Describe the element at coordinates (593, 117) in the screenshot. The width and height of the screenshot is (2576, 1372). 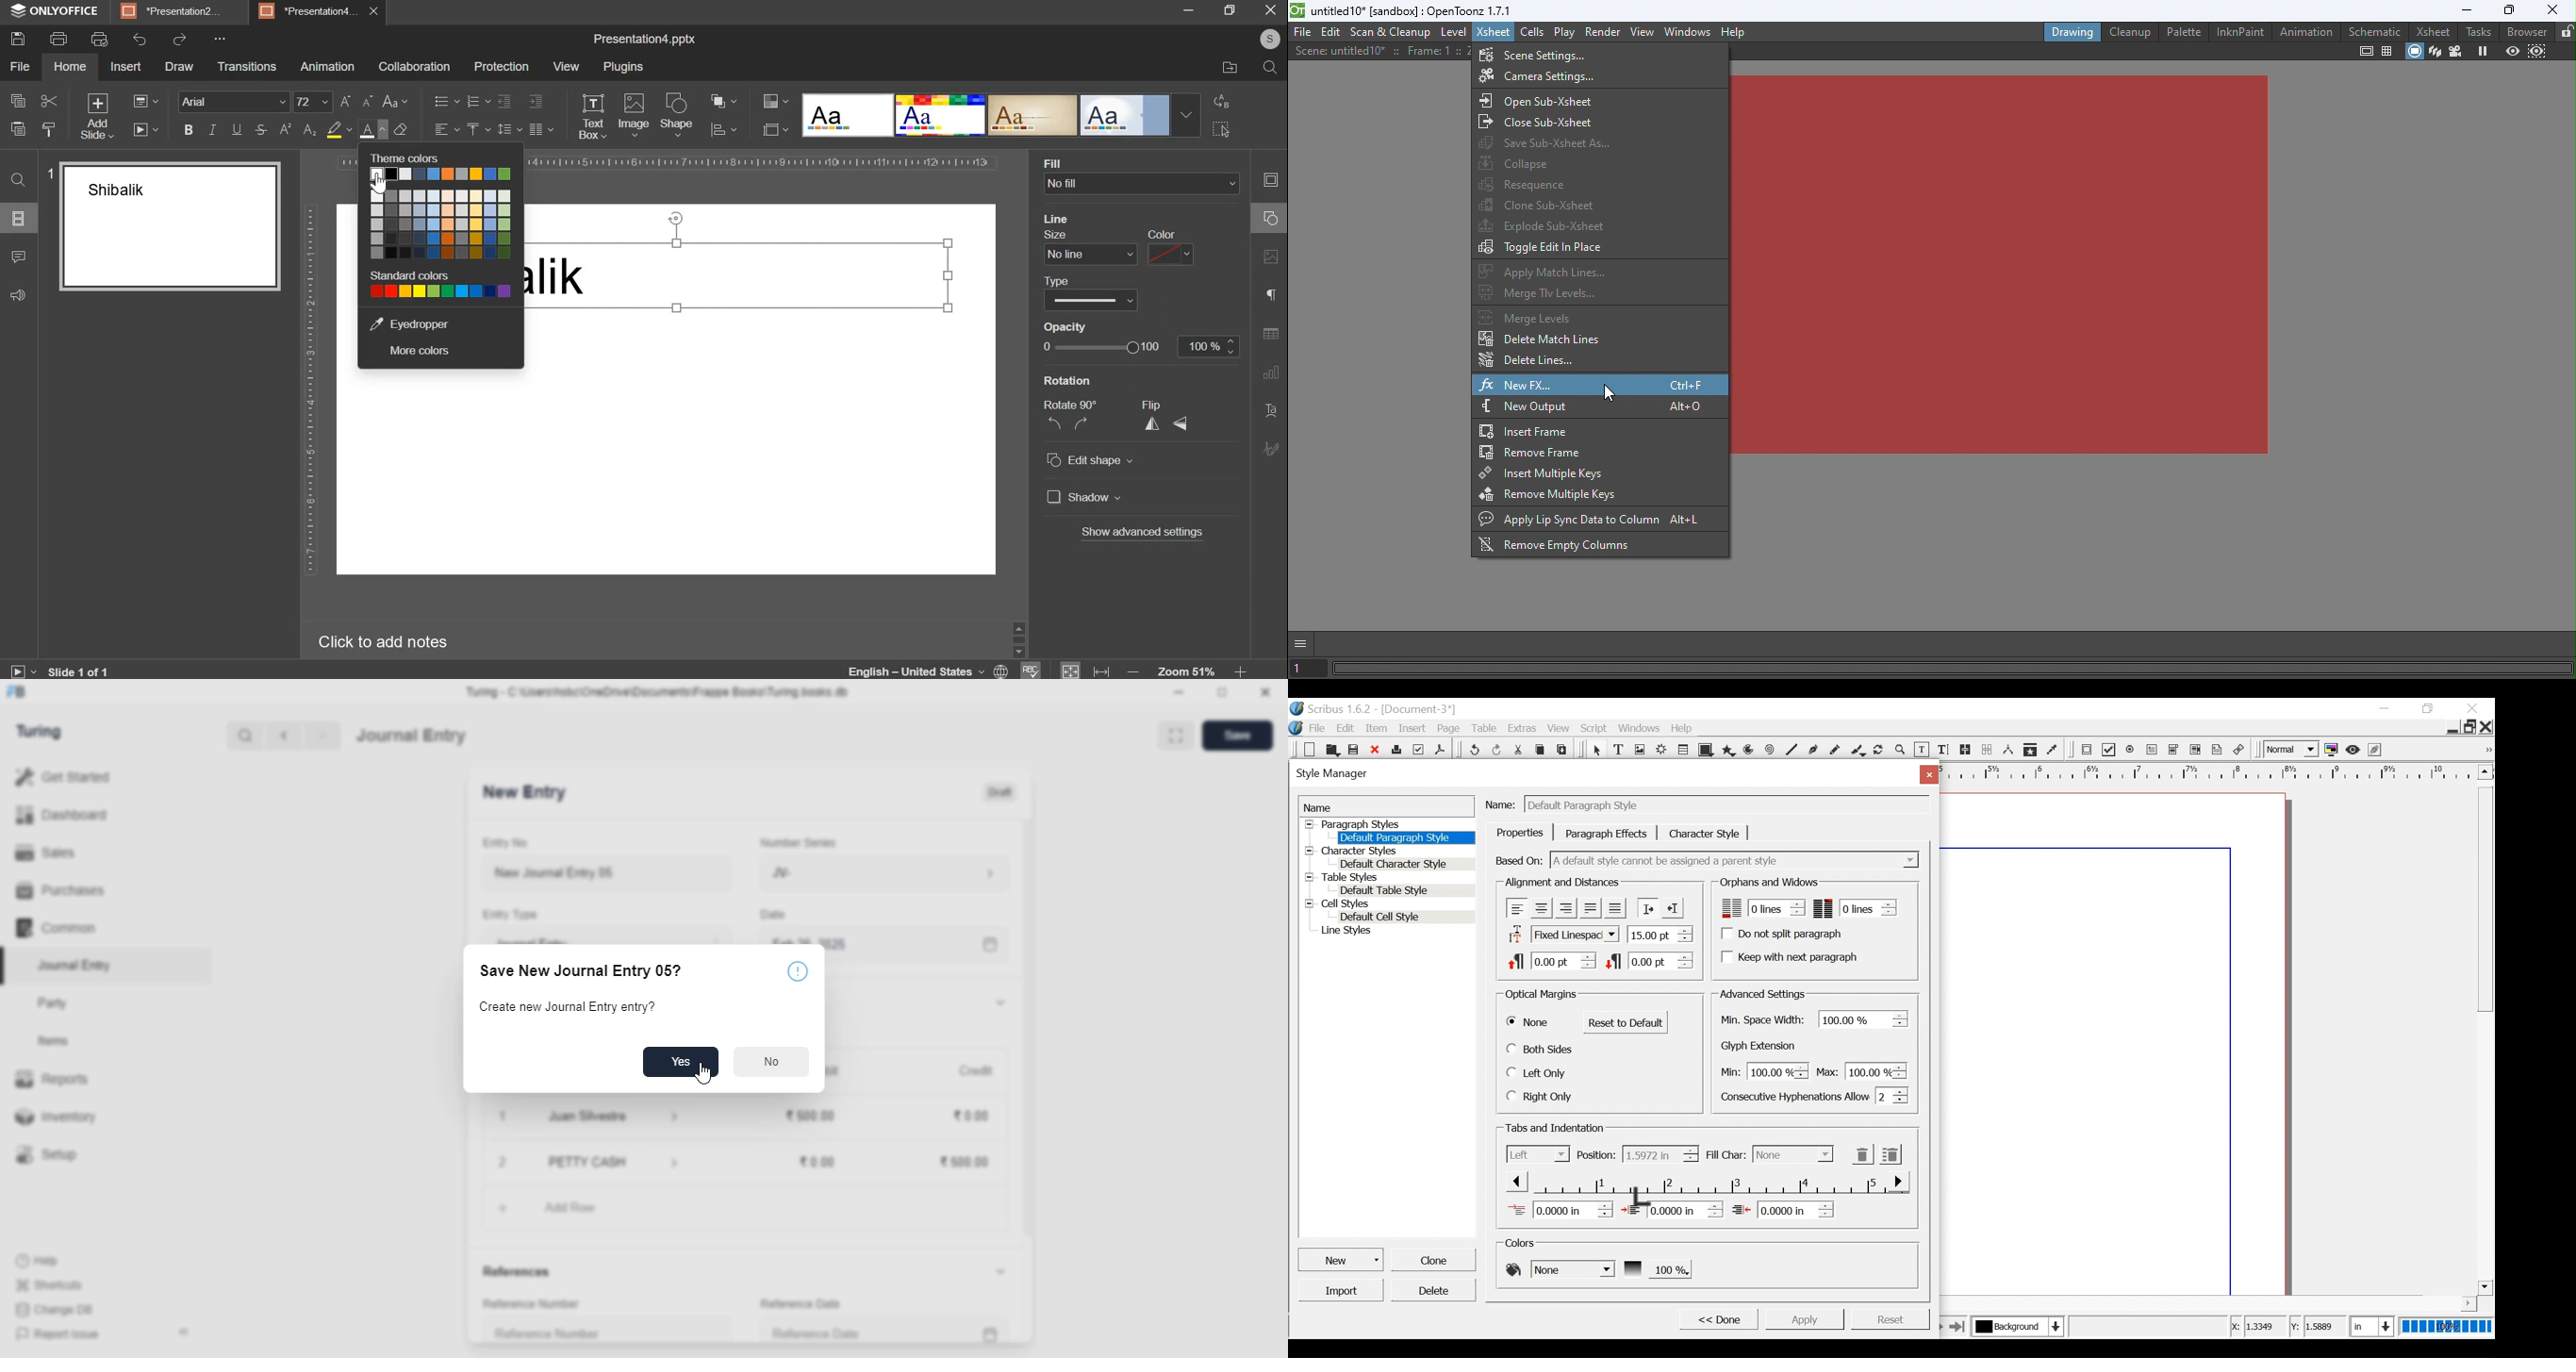
I see `text box` at that location.